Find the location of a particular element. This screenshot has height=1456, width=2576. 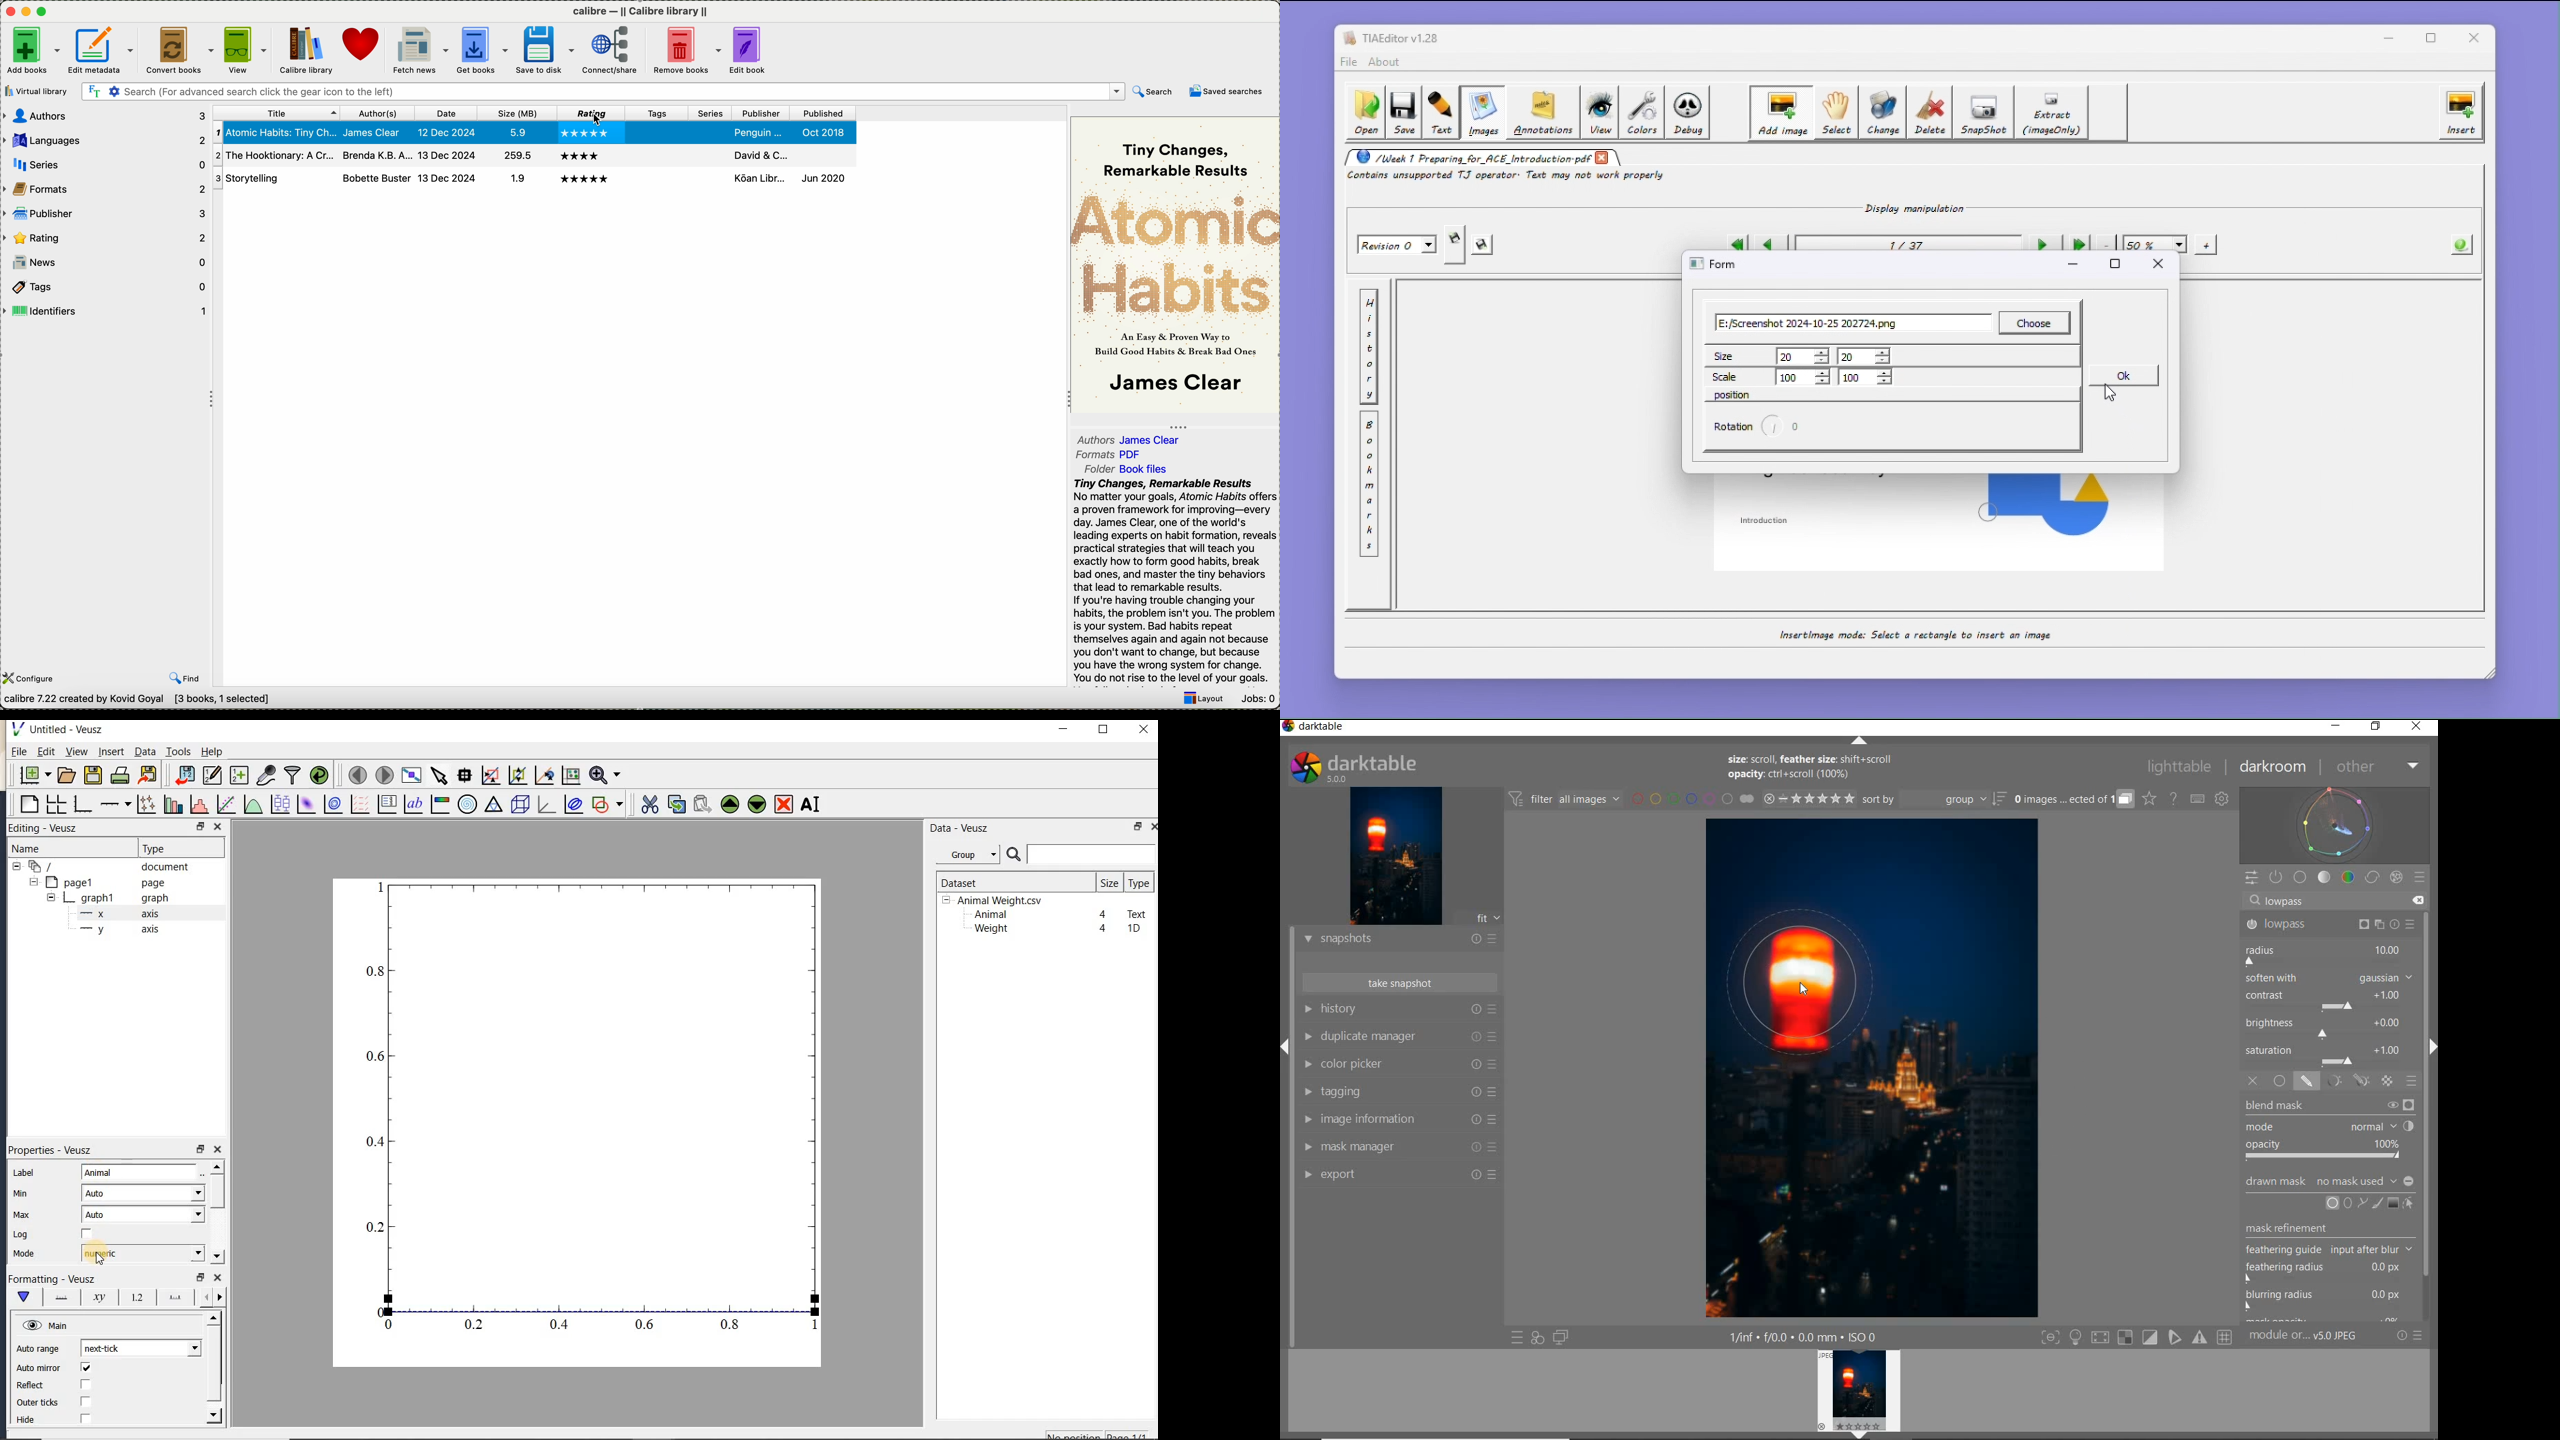

find is located at coordinates (184, 678).